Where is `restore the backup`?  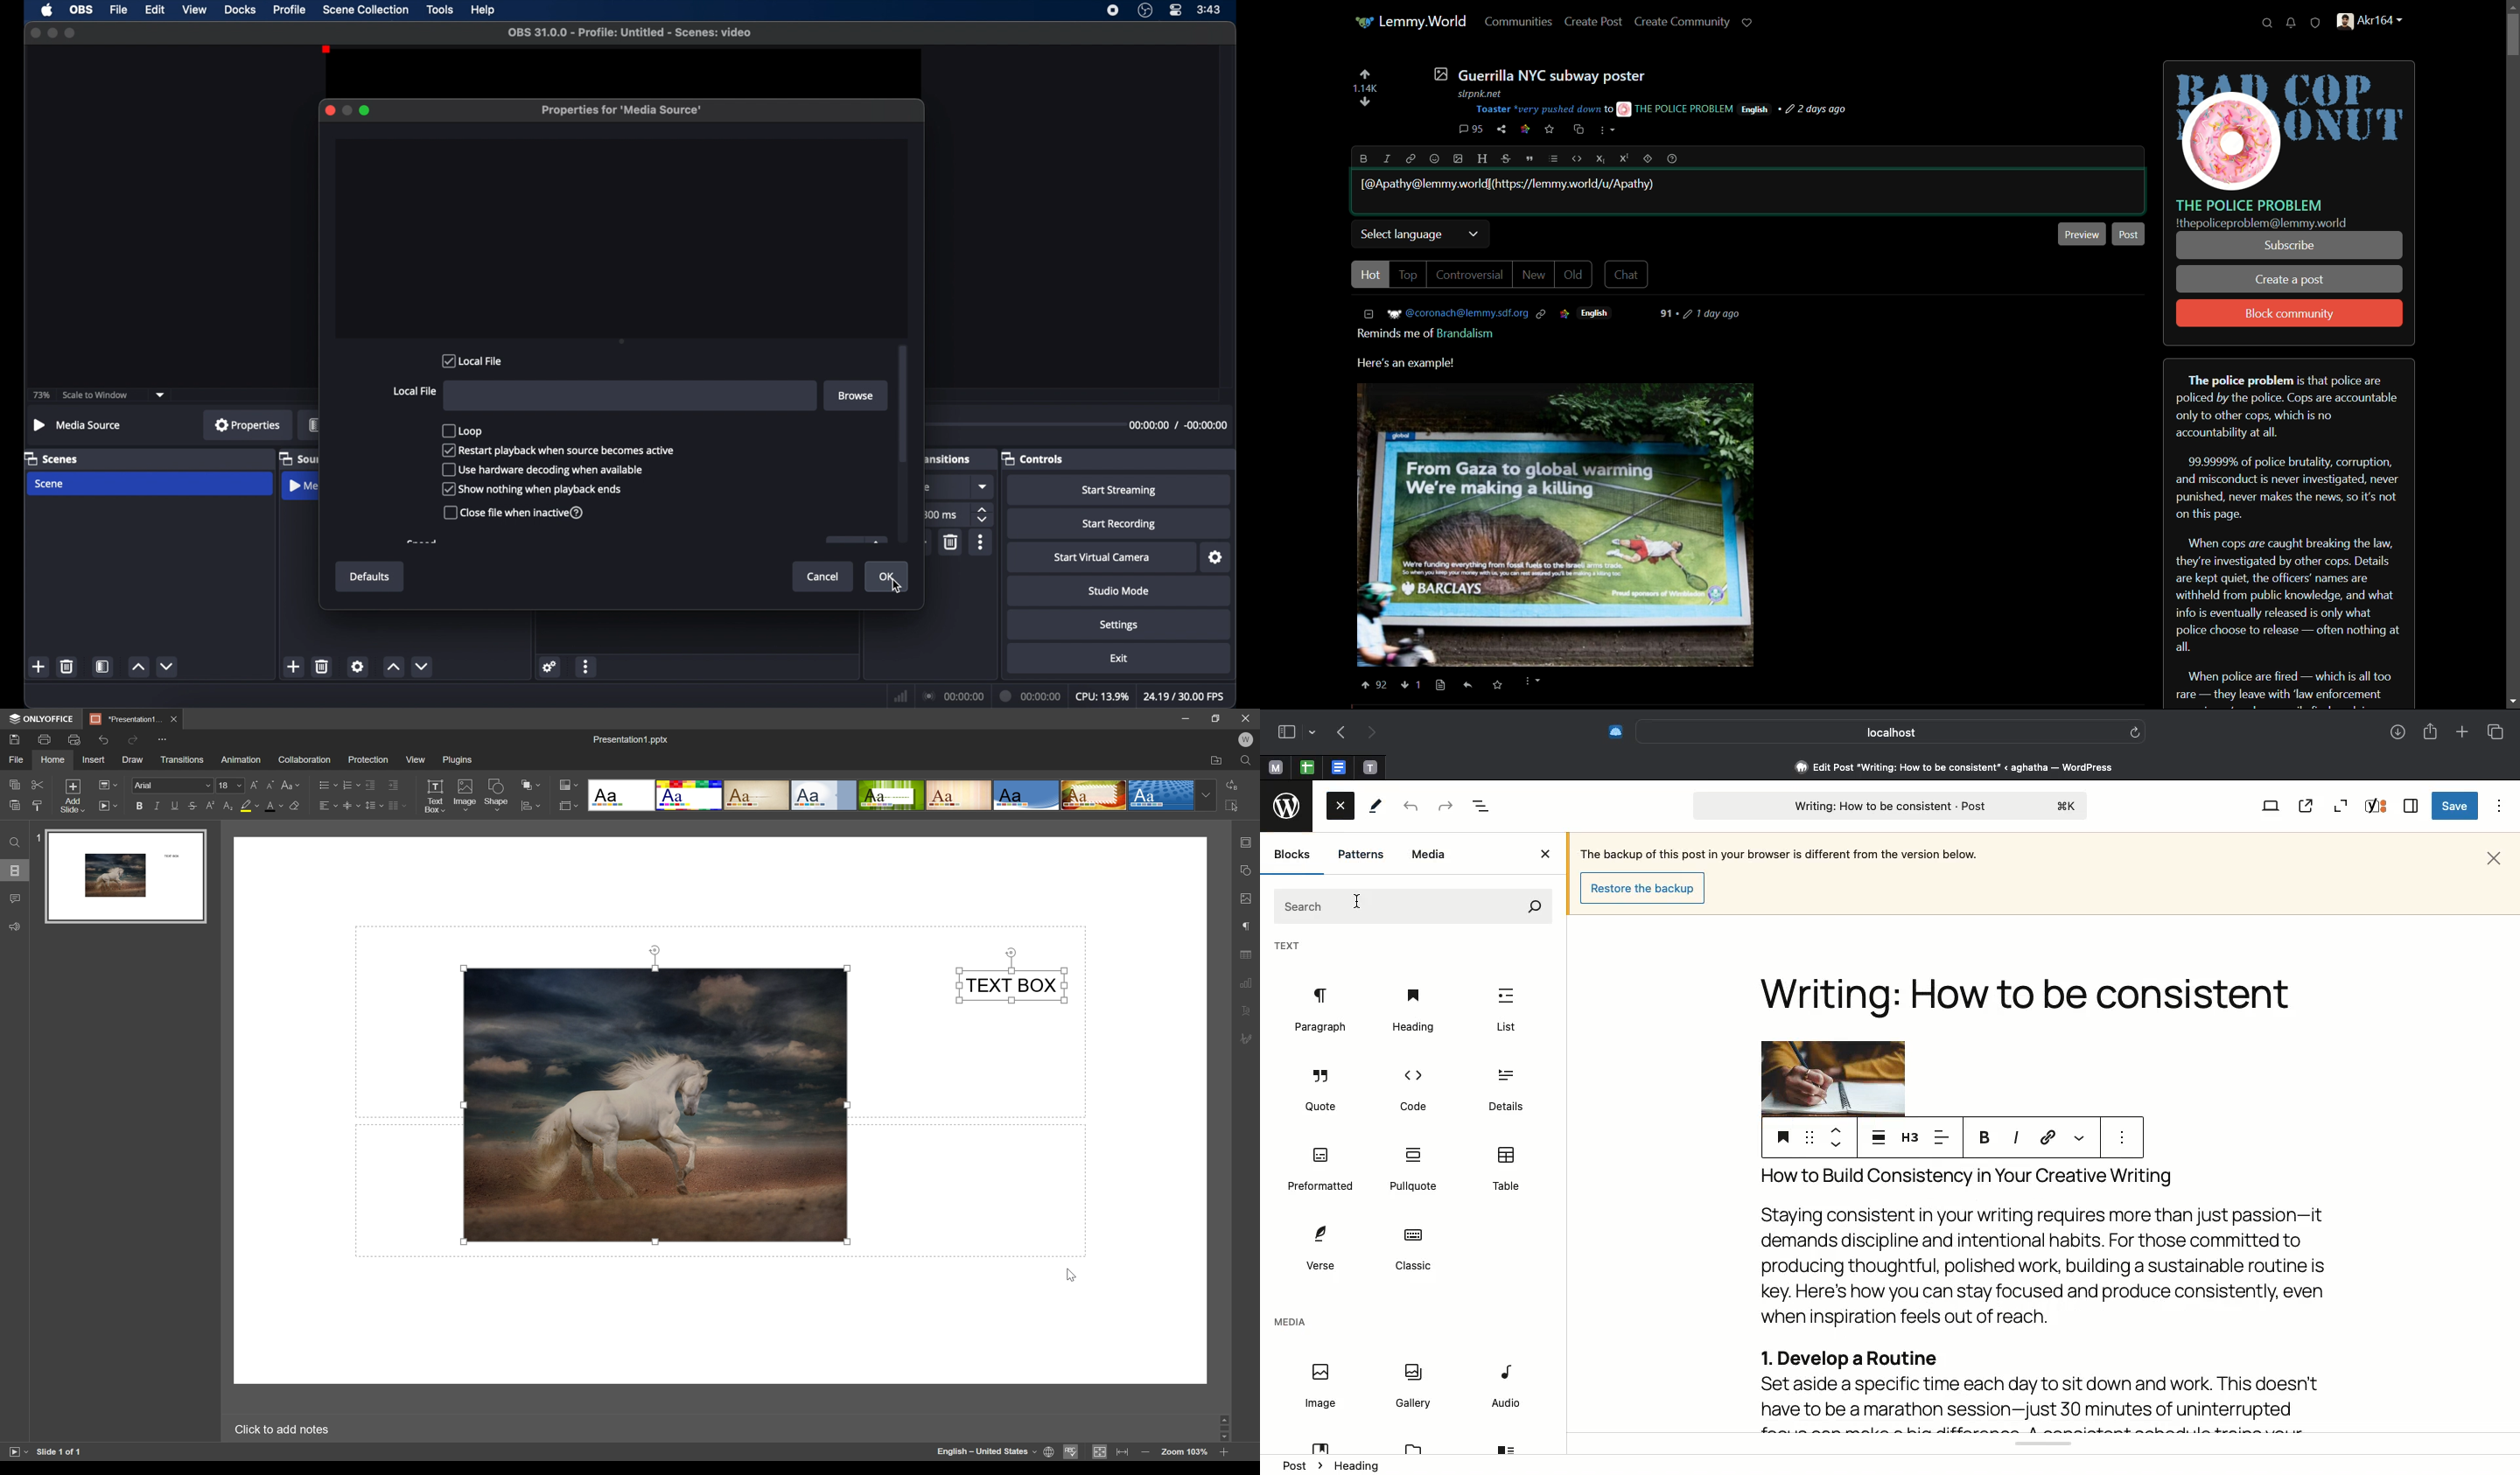 restore the backup is located at coordinates (1645, 888).